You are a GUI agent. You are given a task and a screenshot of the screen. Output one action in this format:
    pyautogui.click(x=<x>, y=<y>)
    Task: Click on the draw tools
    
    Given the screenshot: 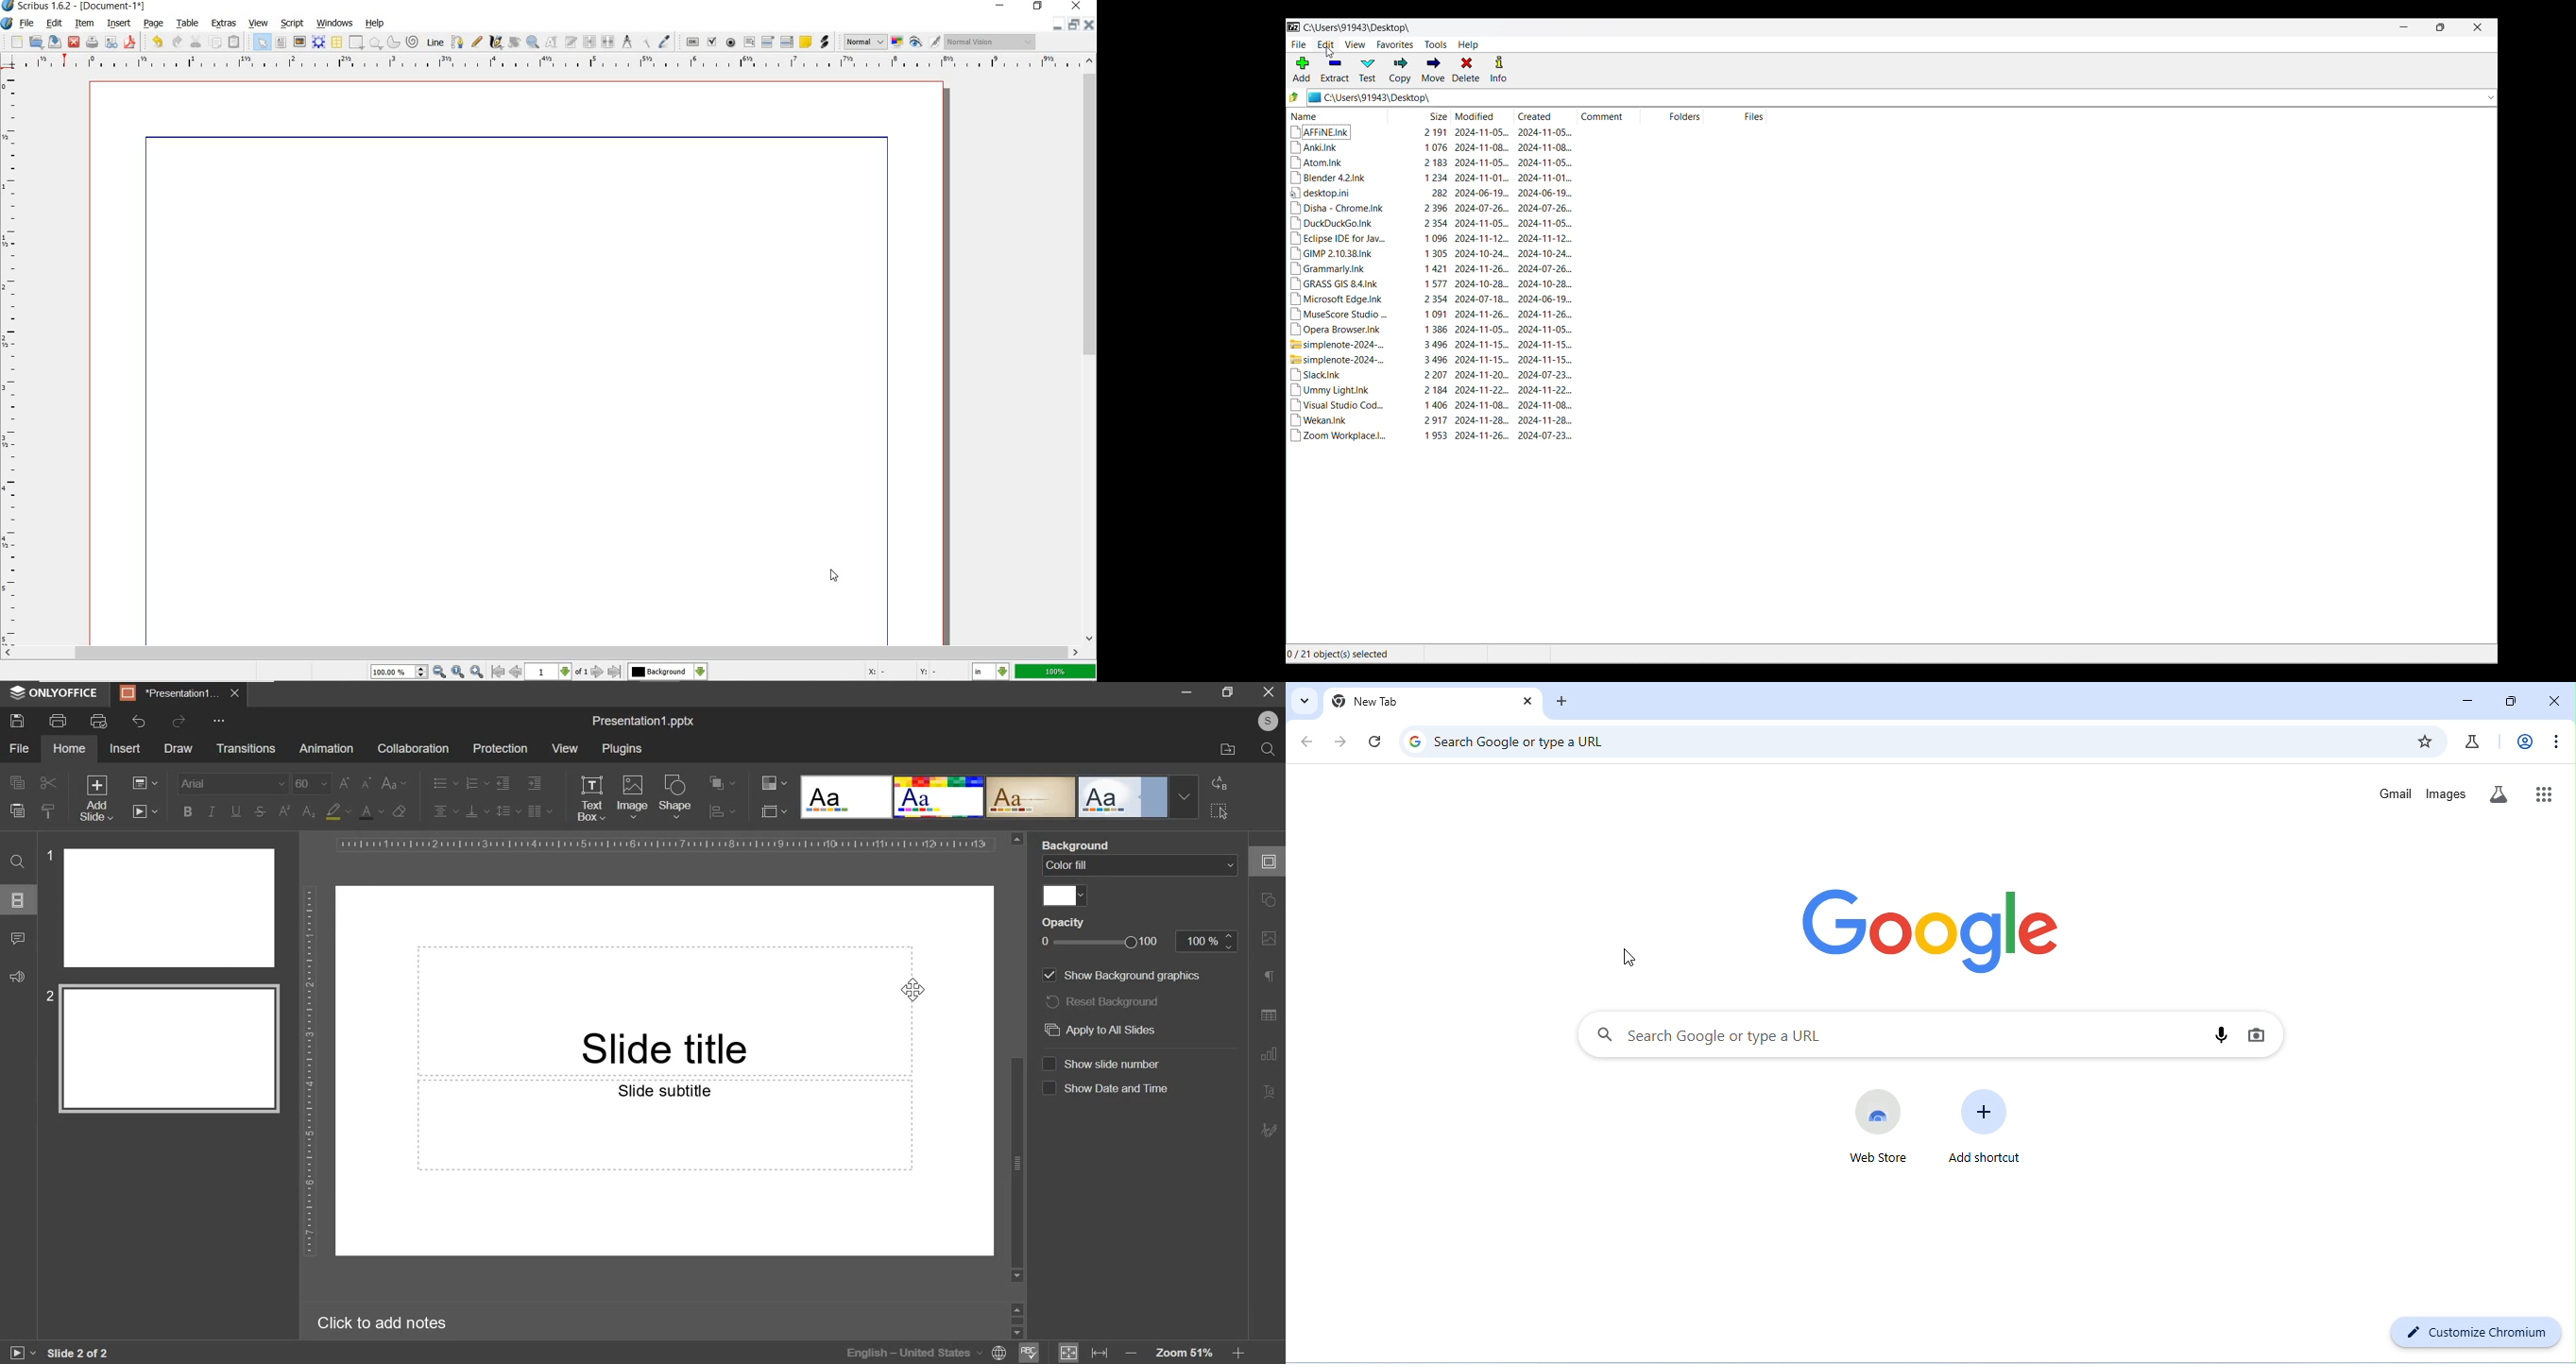 What is the action you would take?
    pyautogui.click(x=1268, y=1129)
    